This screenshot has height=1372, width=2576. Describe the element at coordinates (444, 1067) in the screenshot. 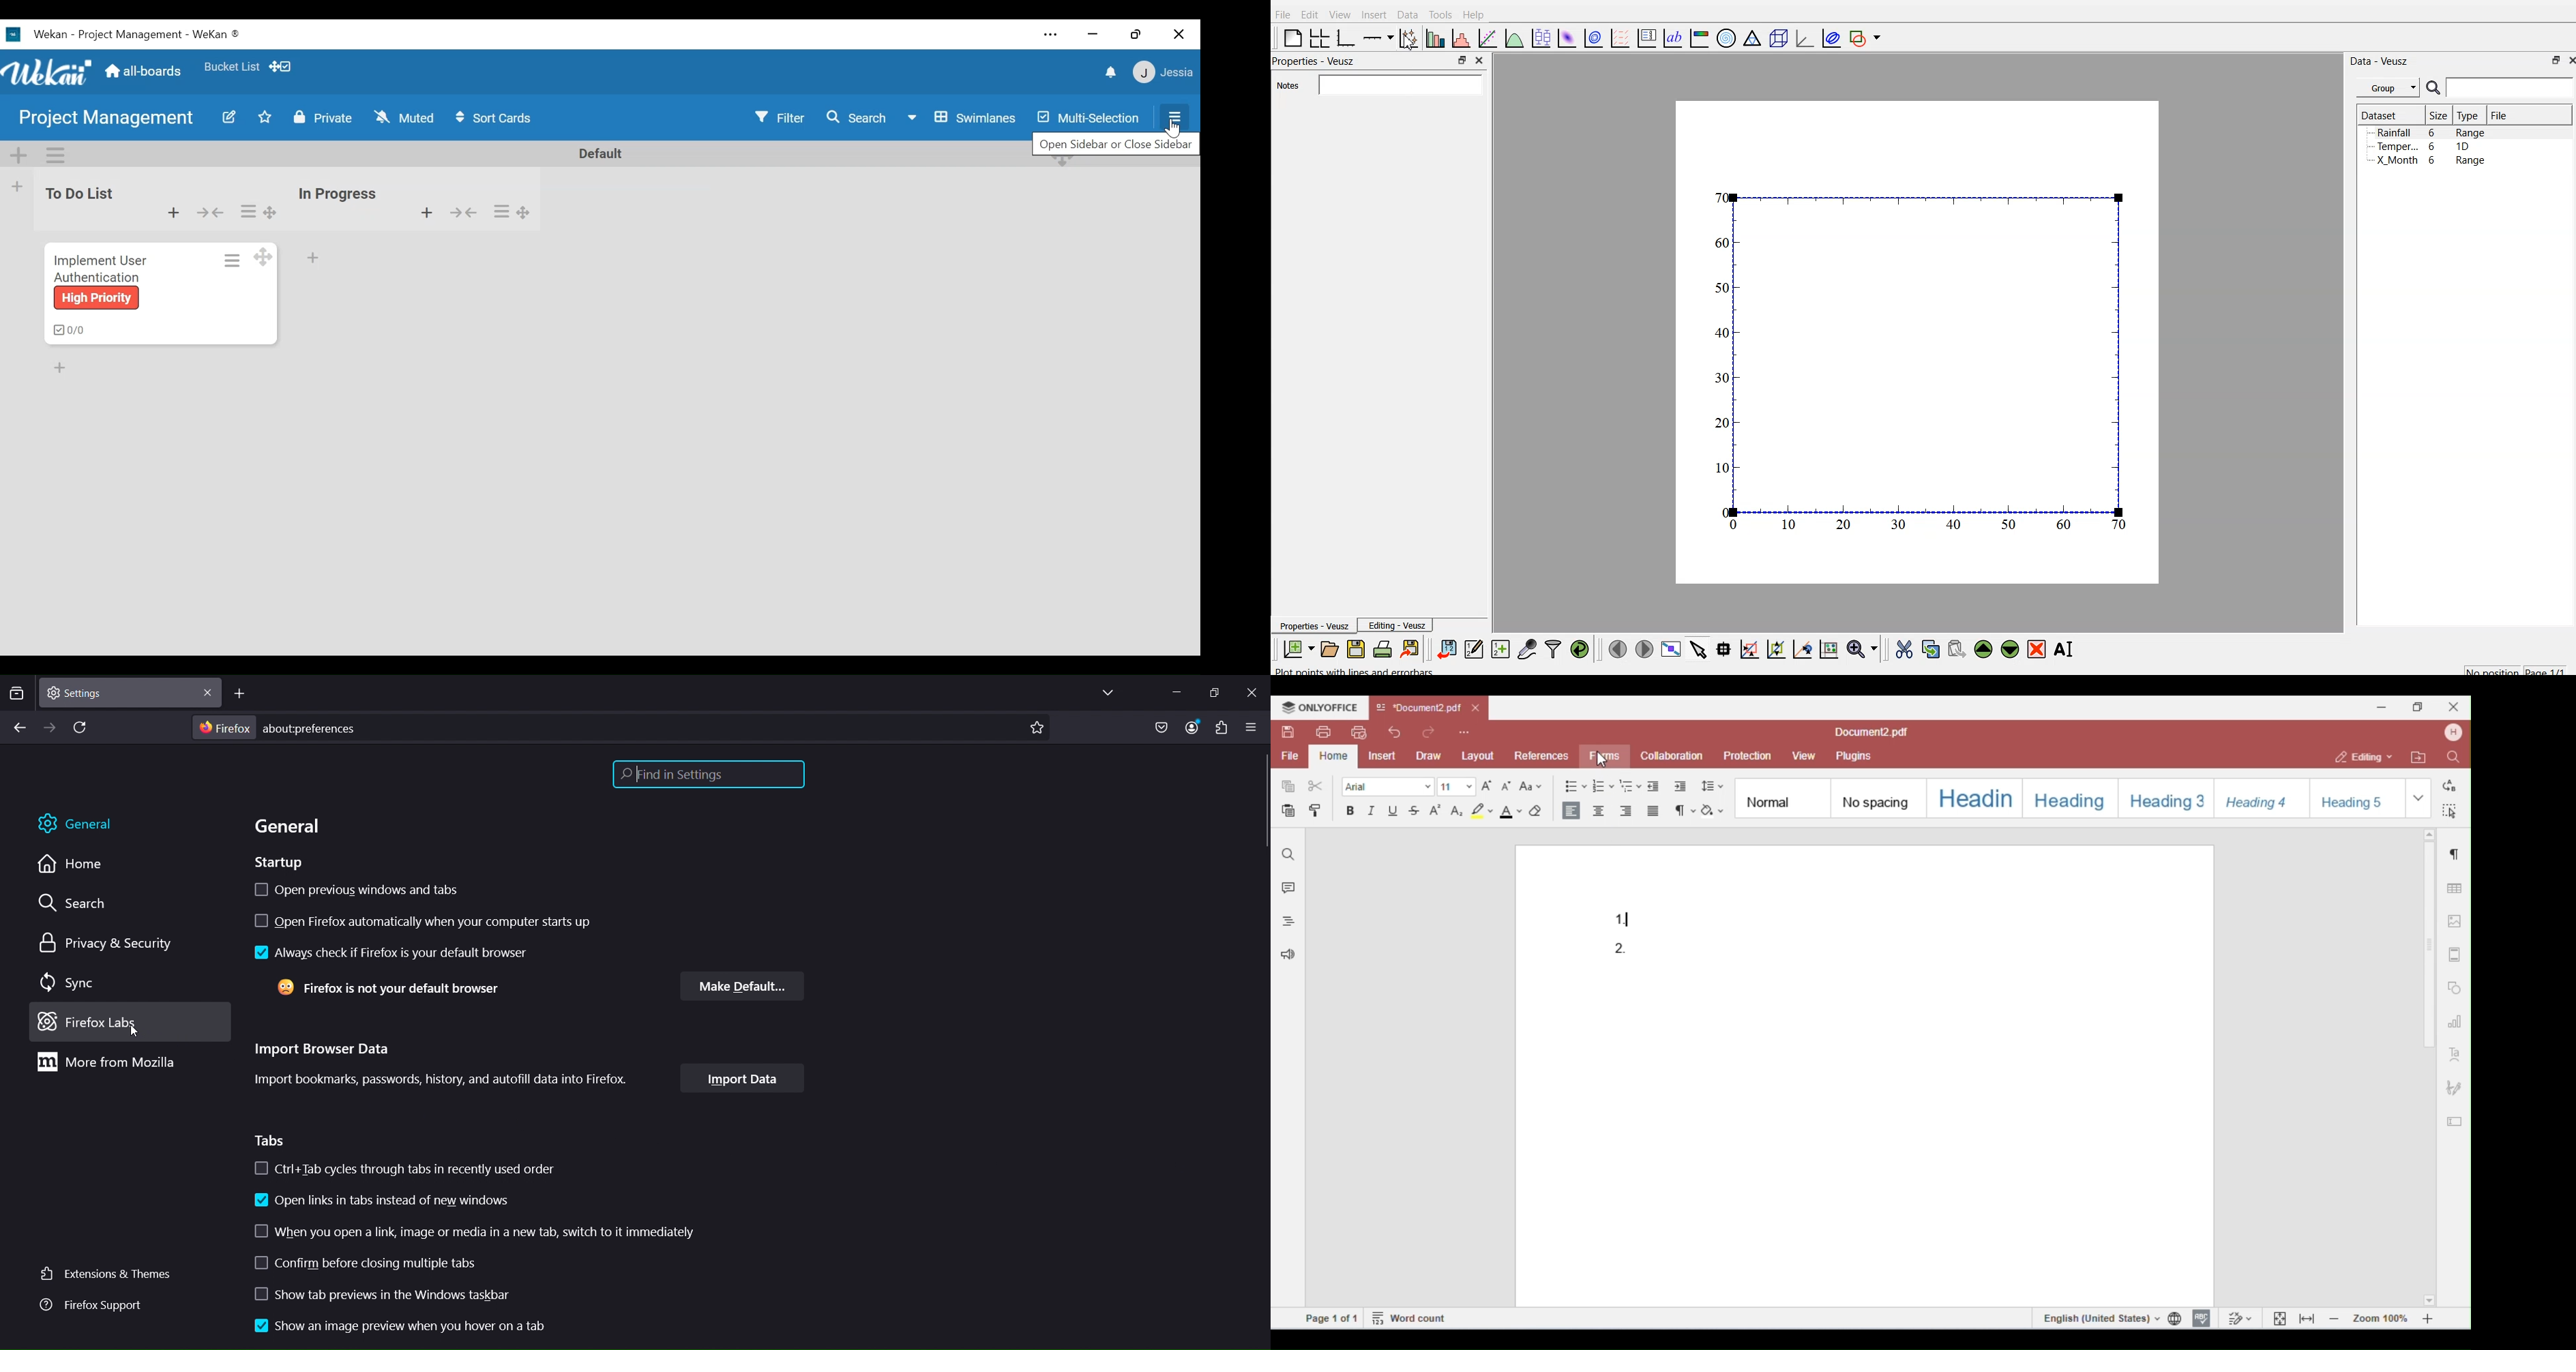

I see `Import Browser Data
Import bookmarks, passwords, history, and autofill data into Firefox.` at that location.